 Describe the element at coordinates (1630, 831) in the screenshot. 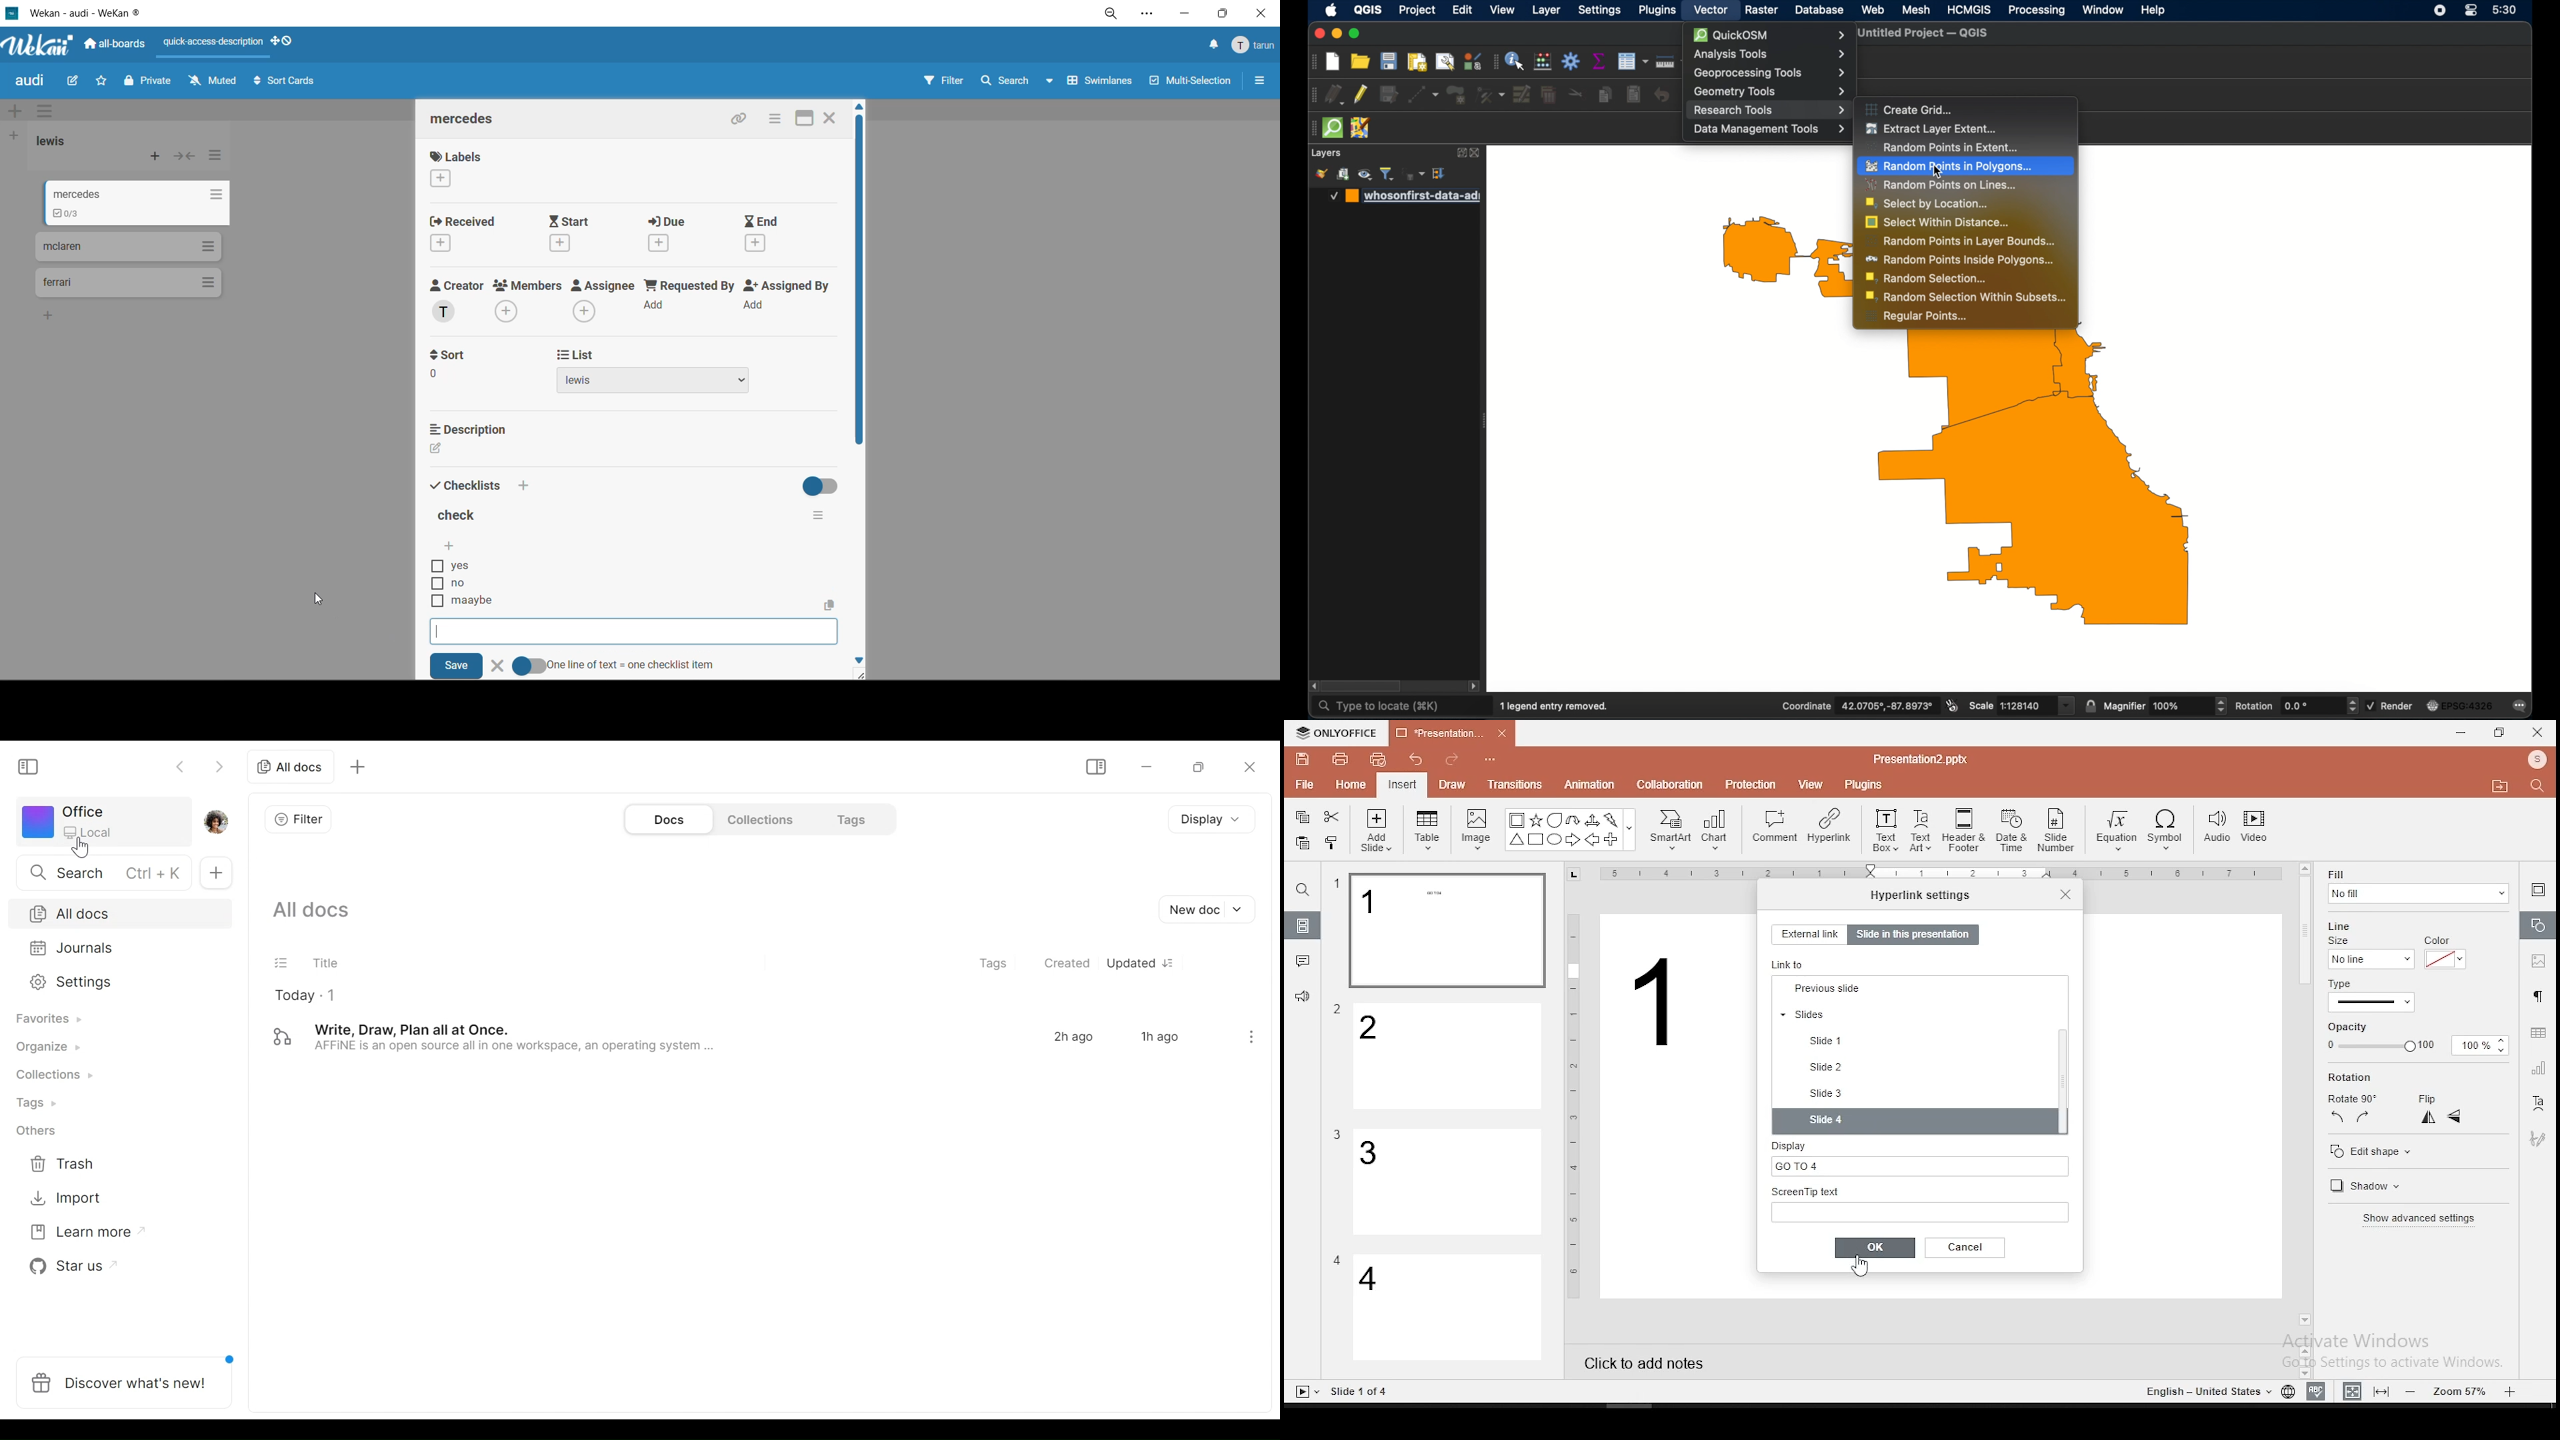

I see `` at that location.